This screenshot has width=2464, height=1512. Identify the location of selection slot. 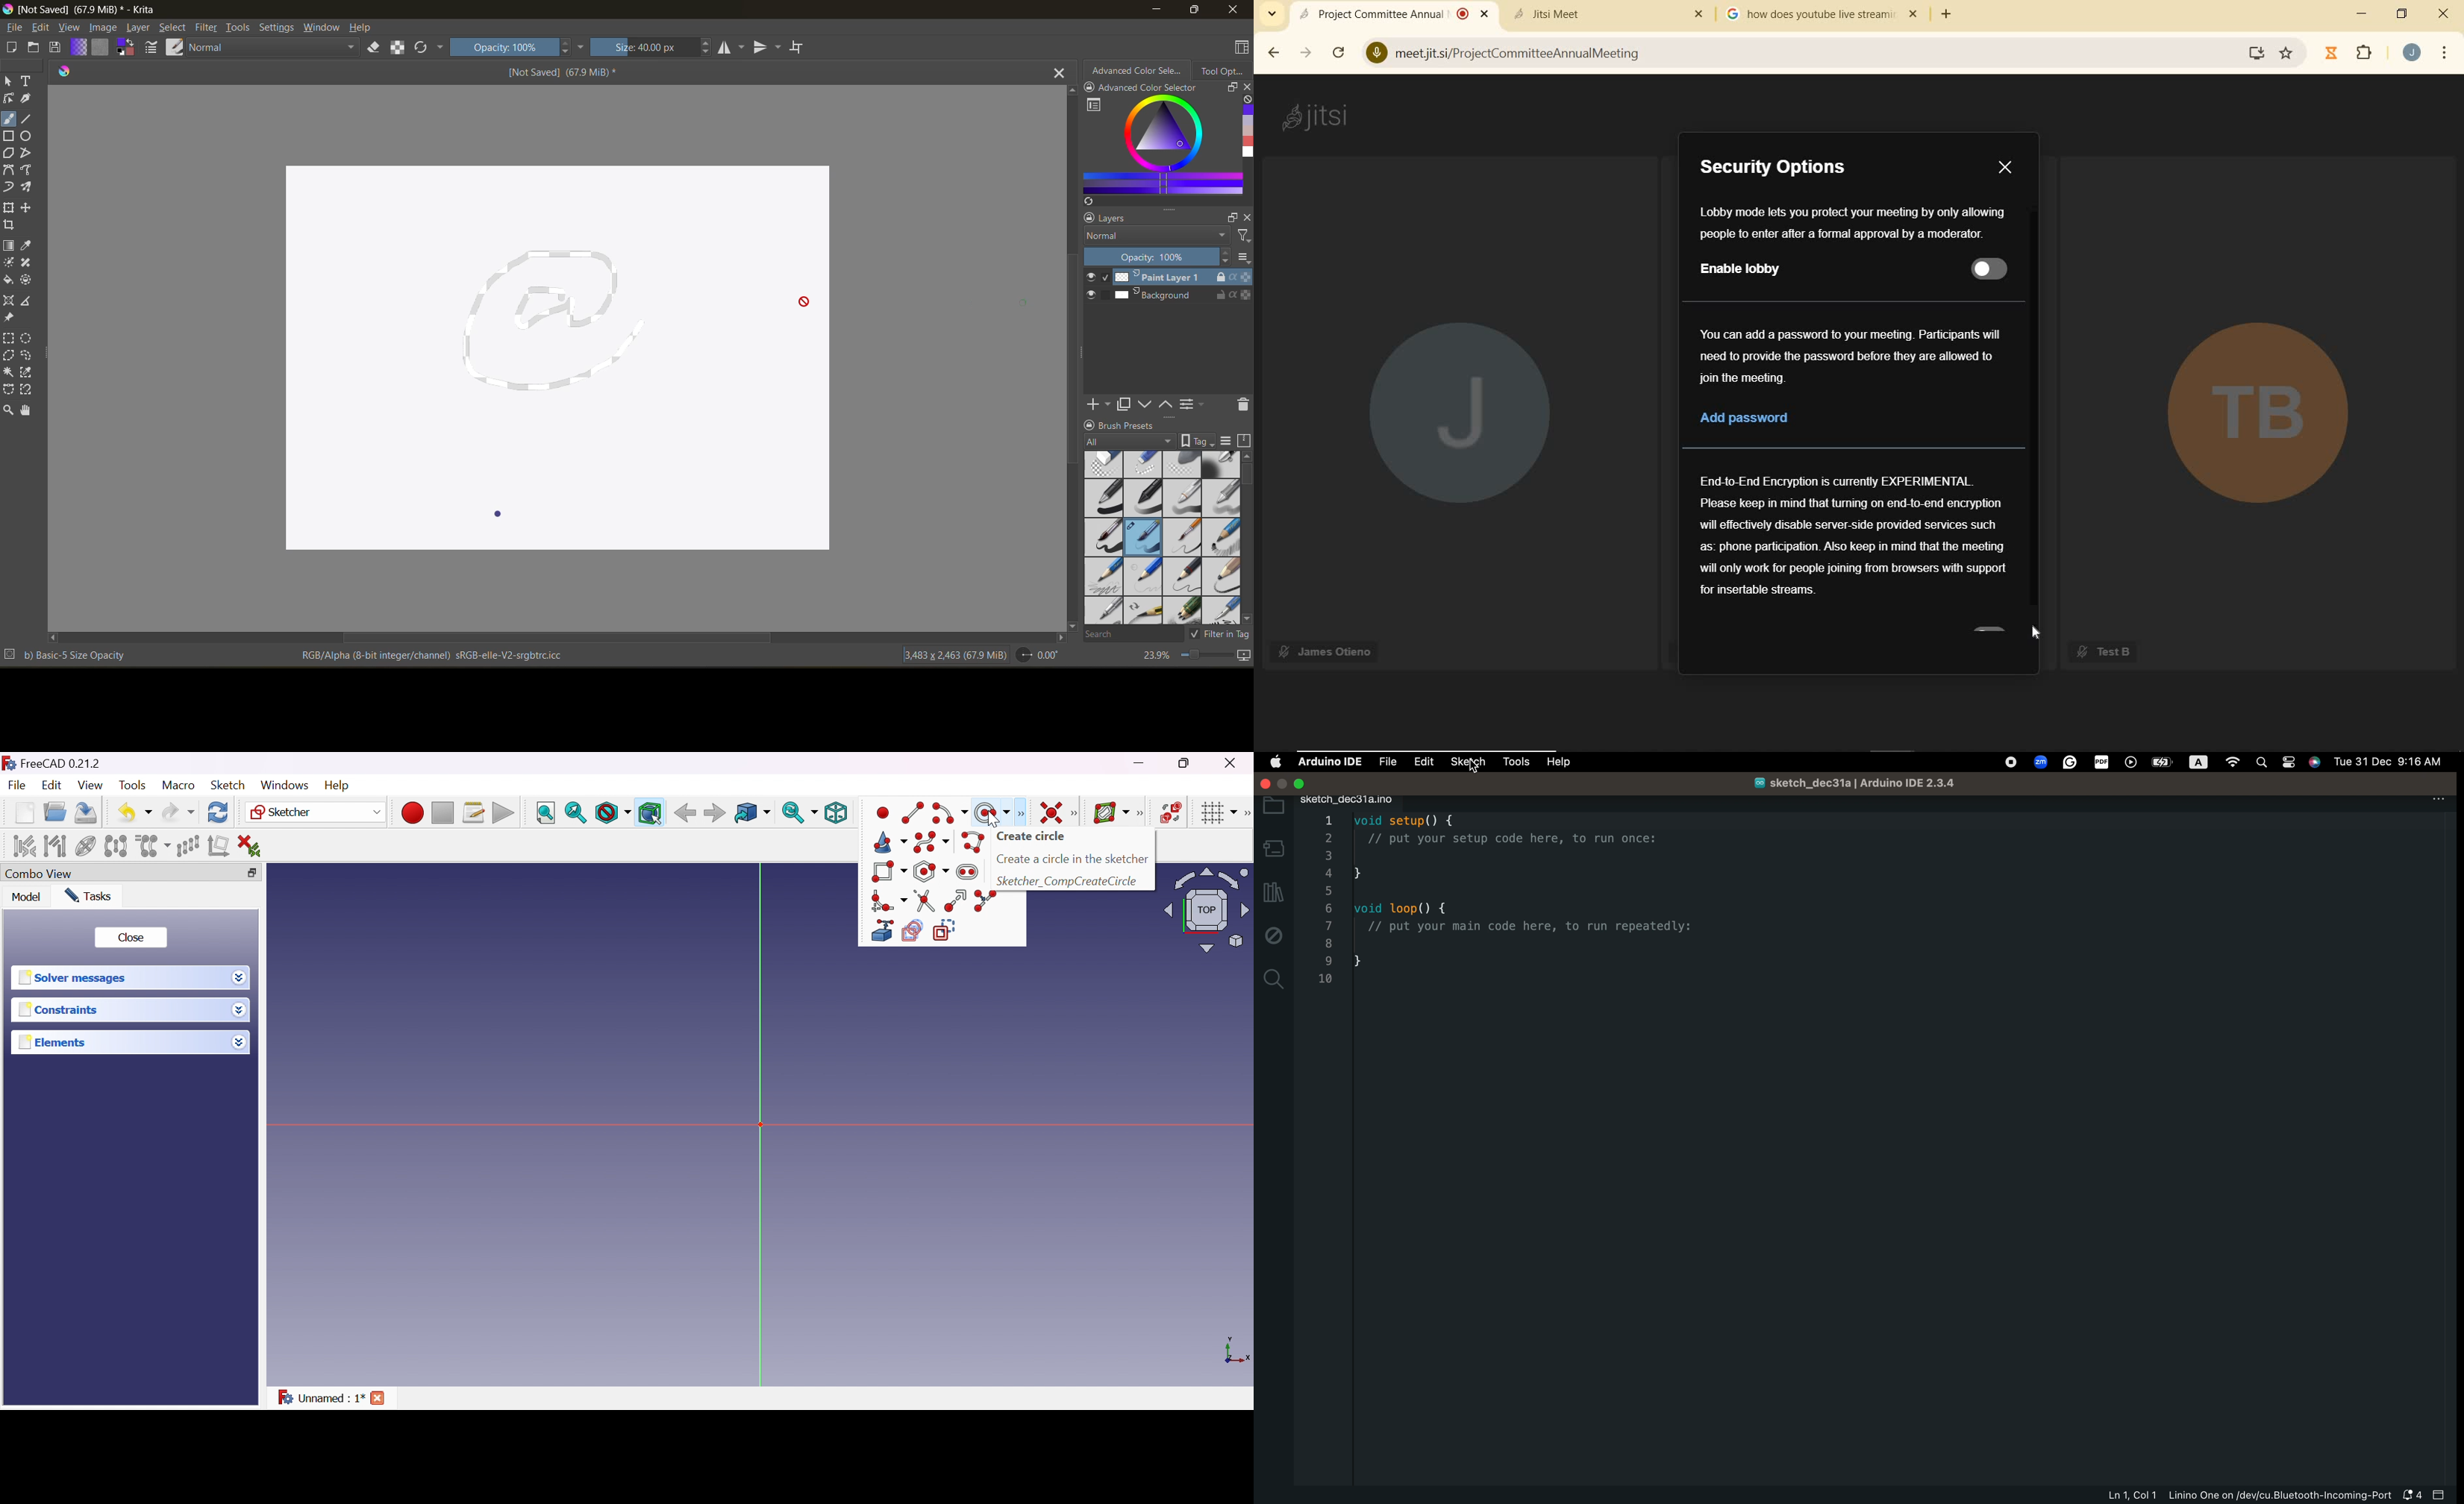
(1105, 294).